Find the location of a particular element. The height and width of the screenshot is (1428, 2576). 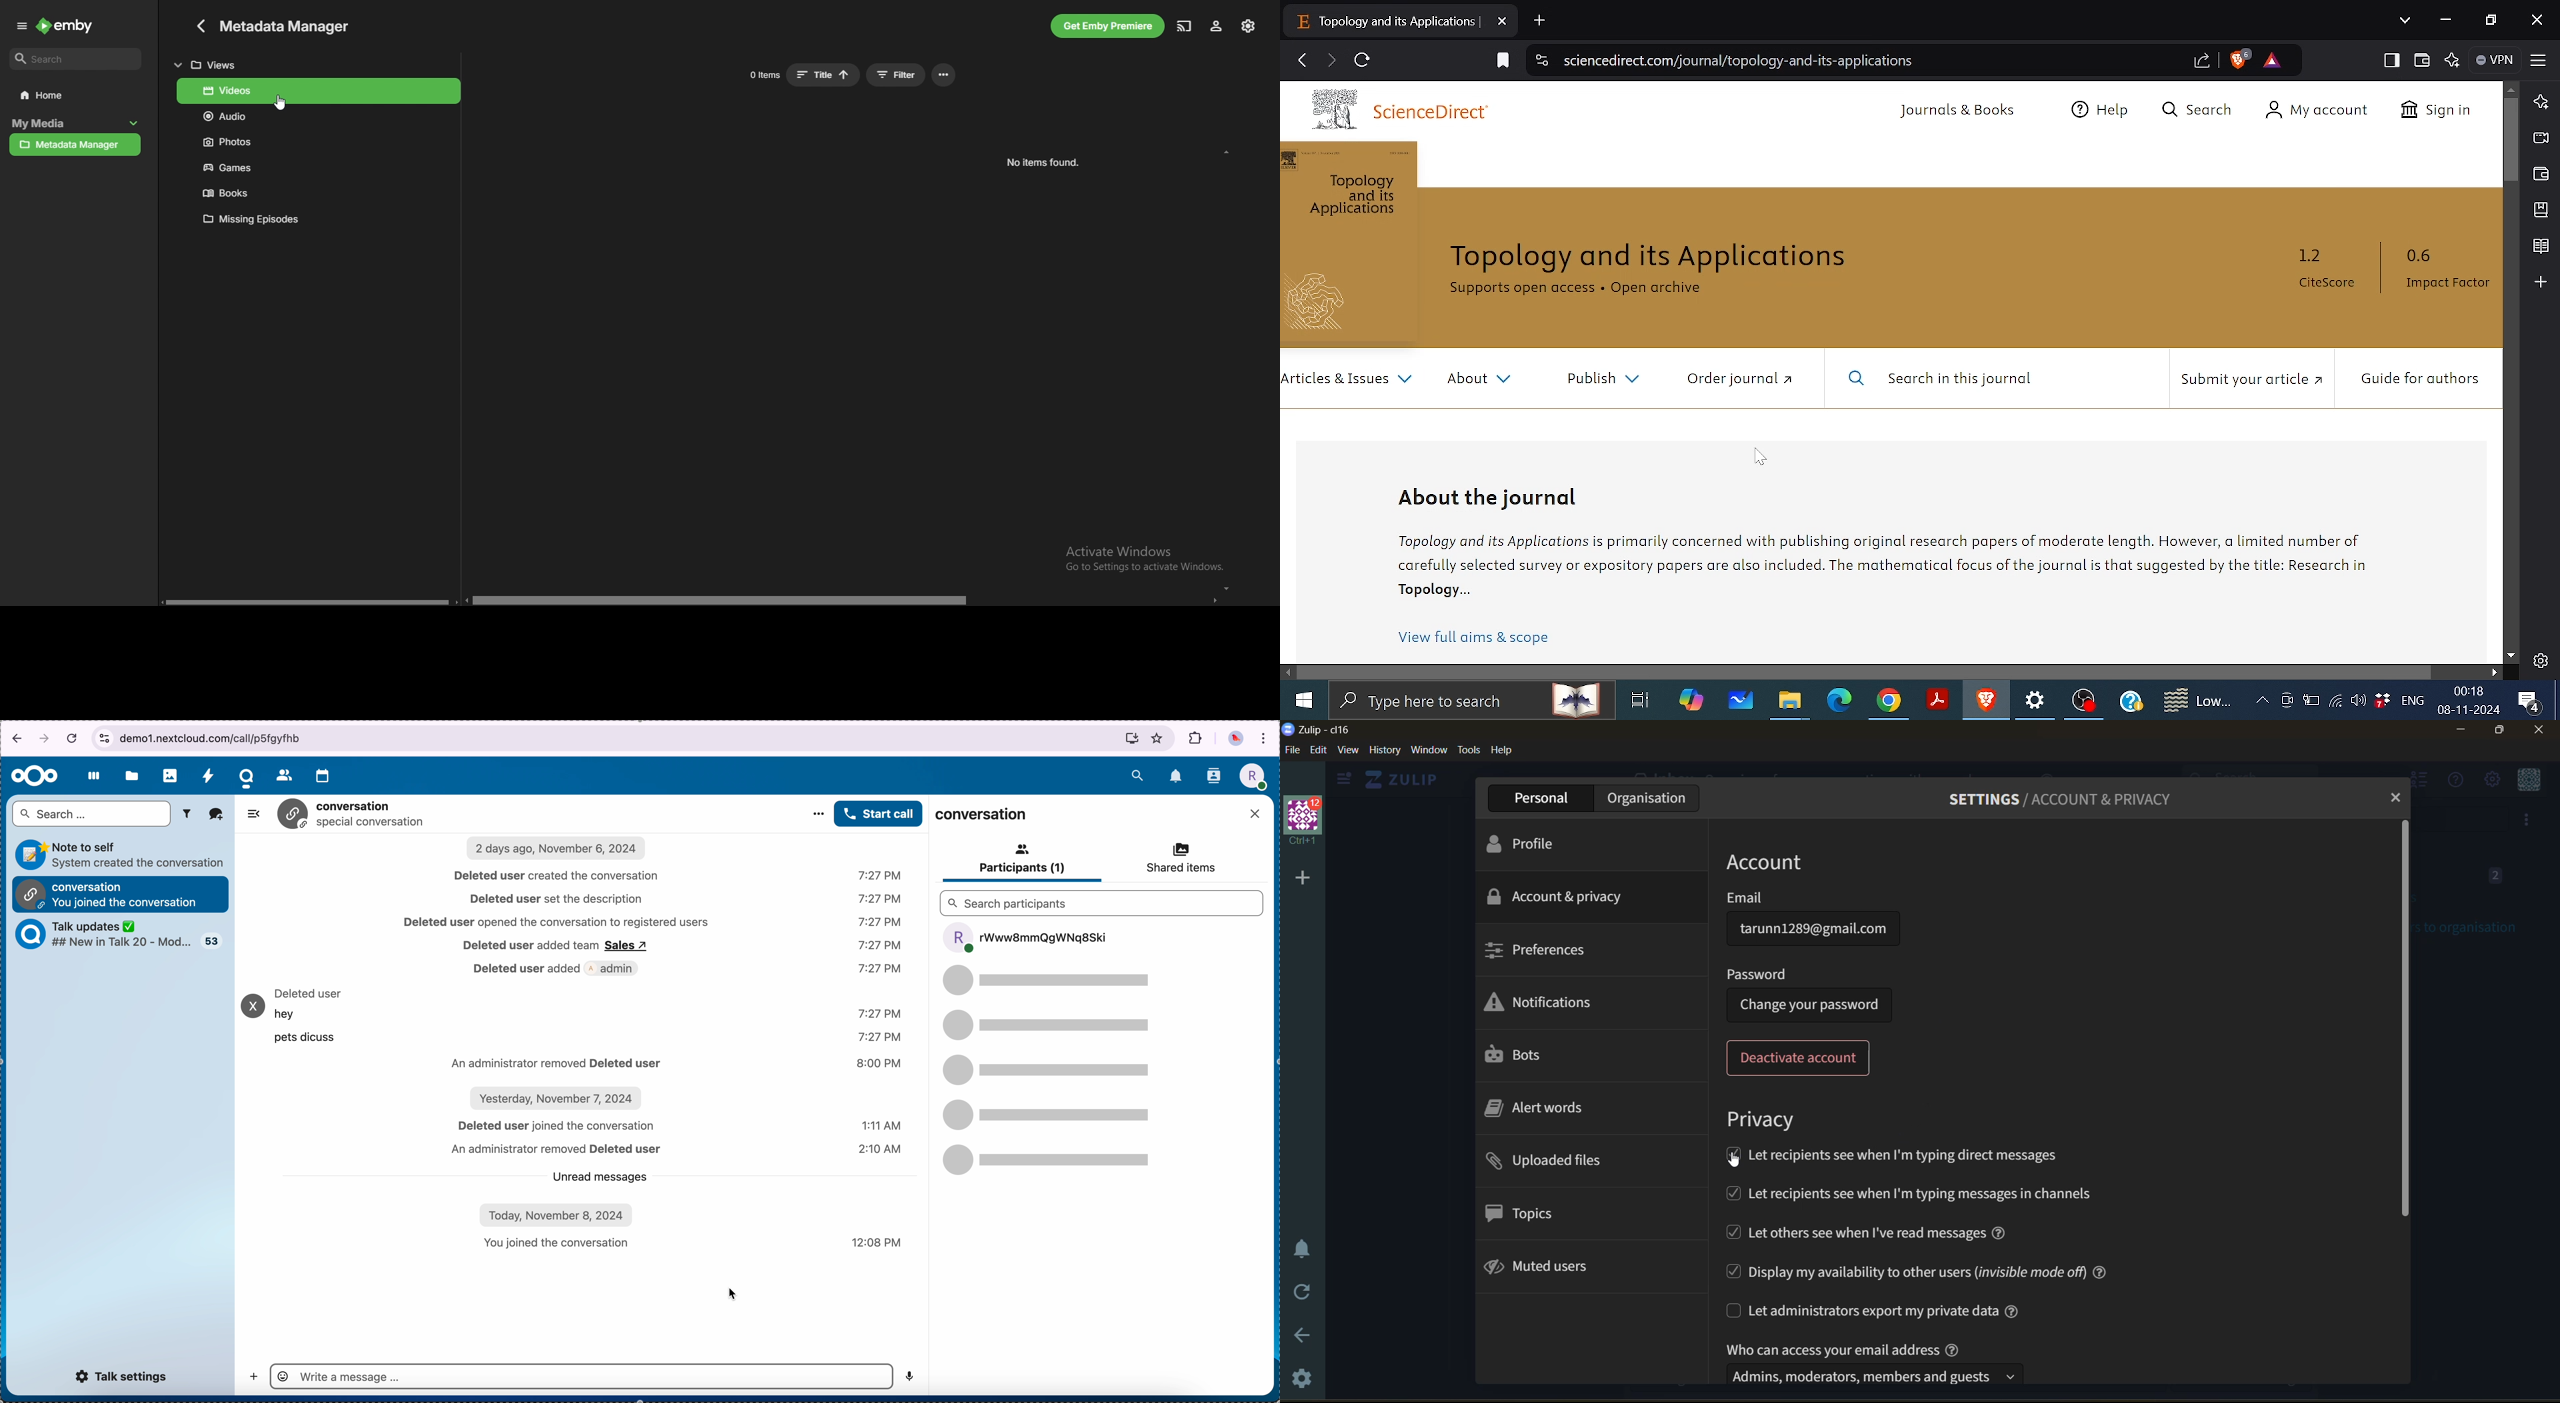

password: (change your password) is located at coordinates (1815, 993).